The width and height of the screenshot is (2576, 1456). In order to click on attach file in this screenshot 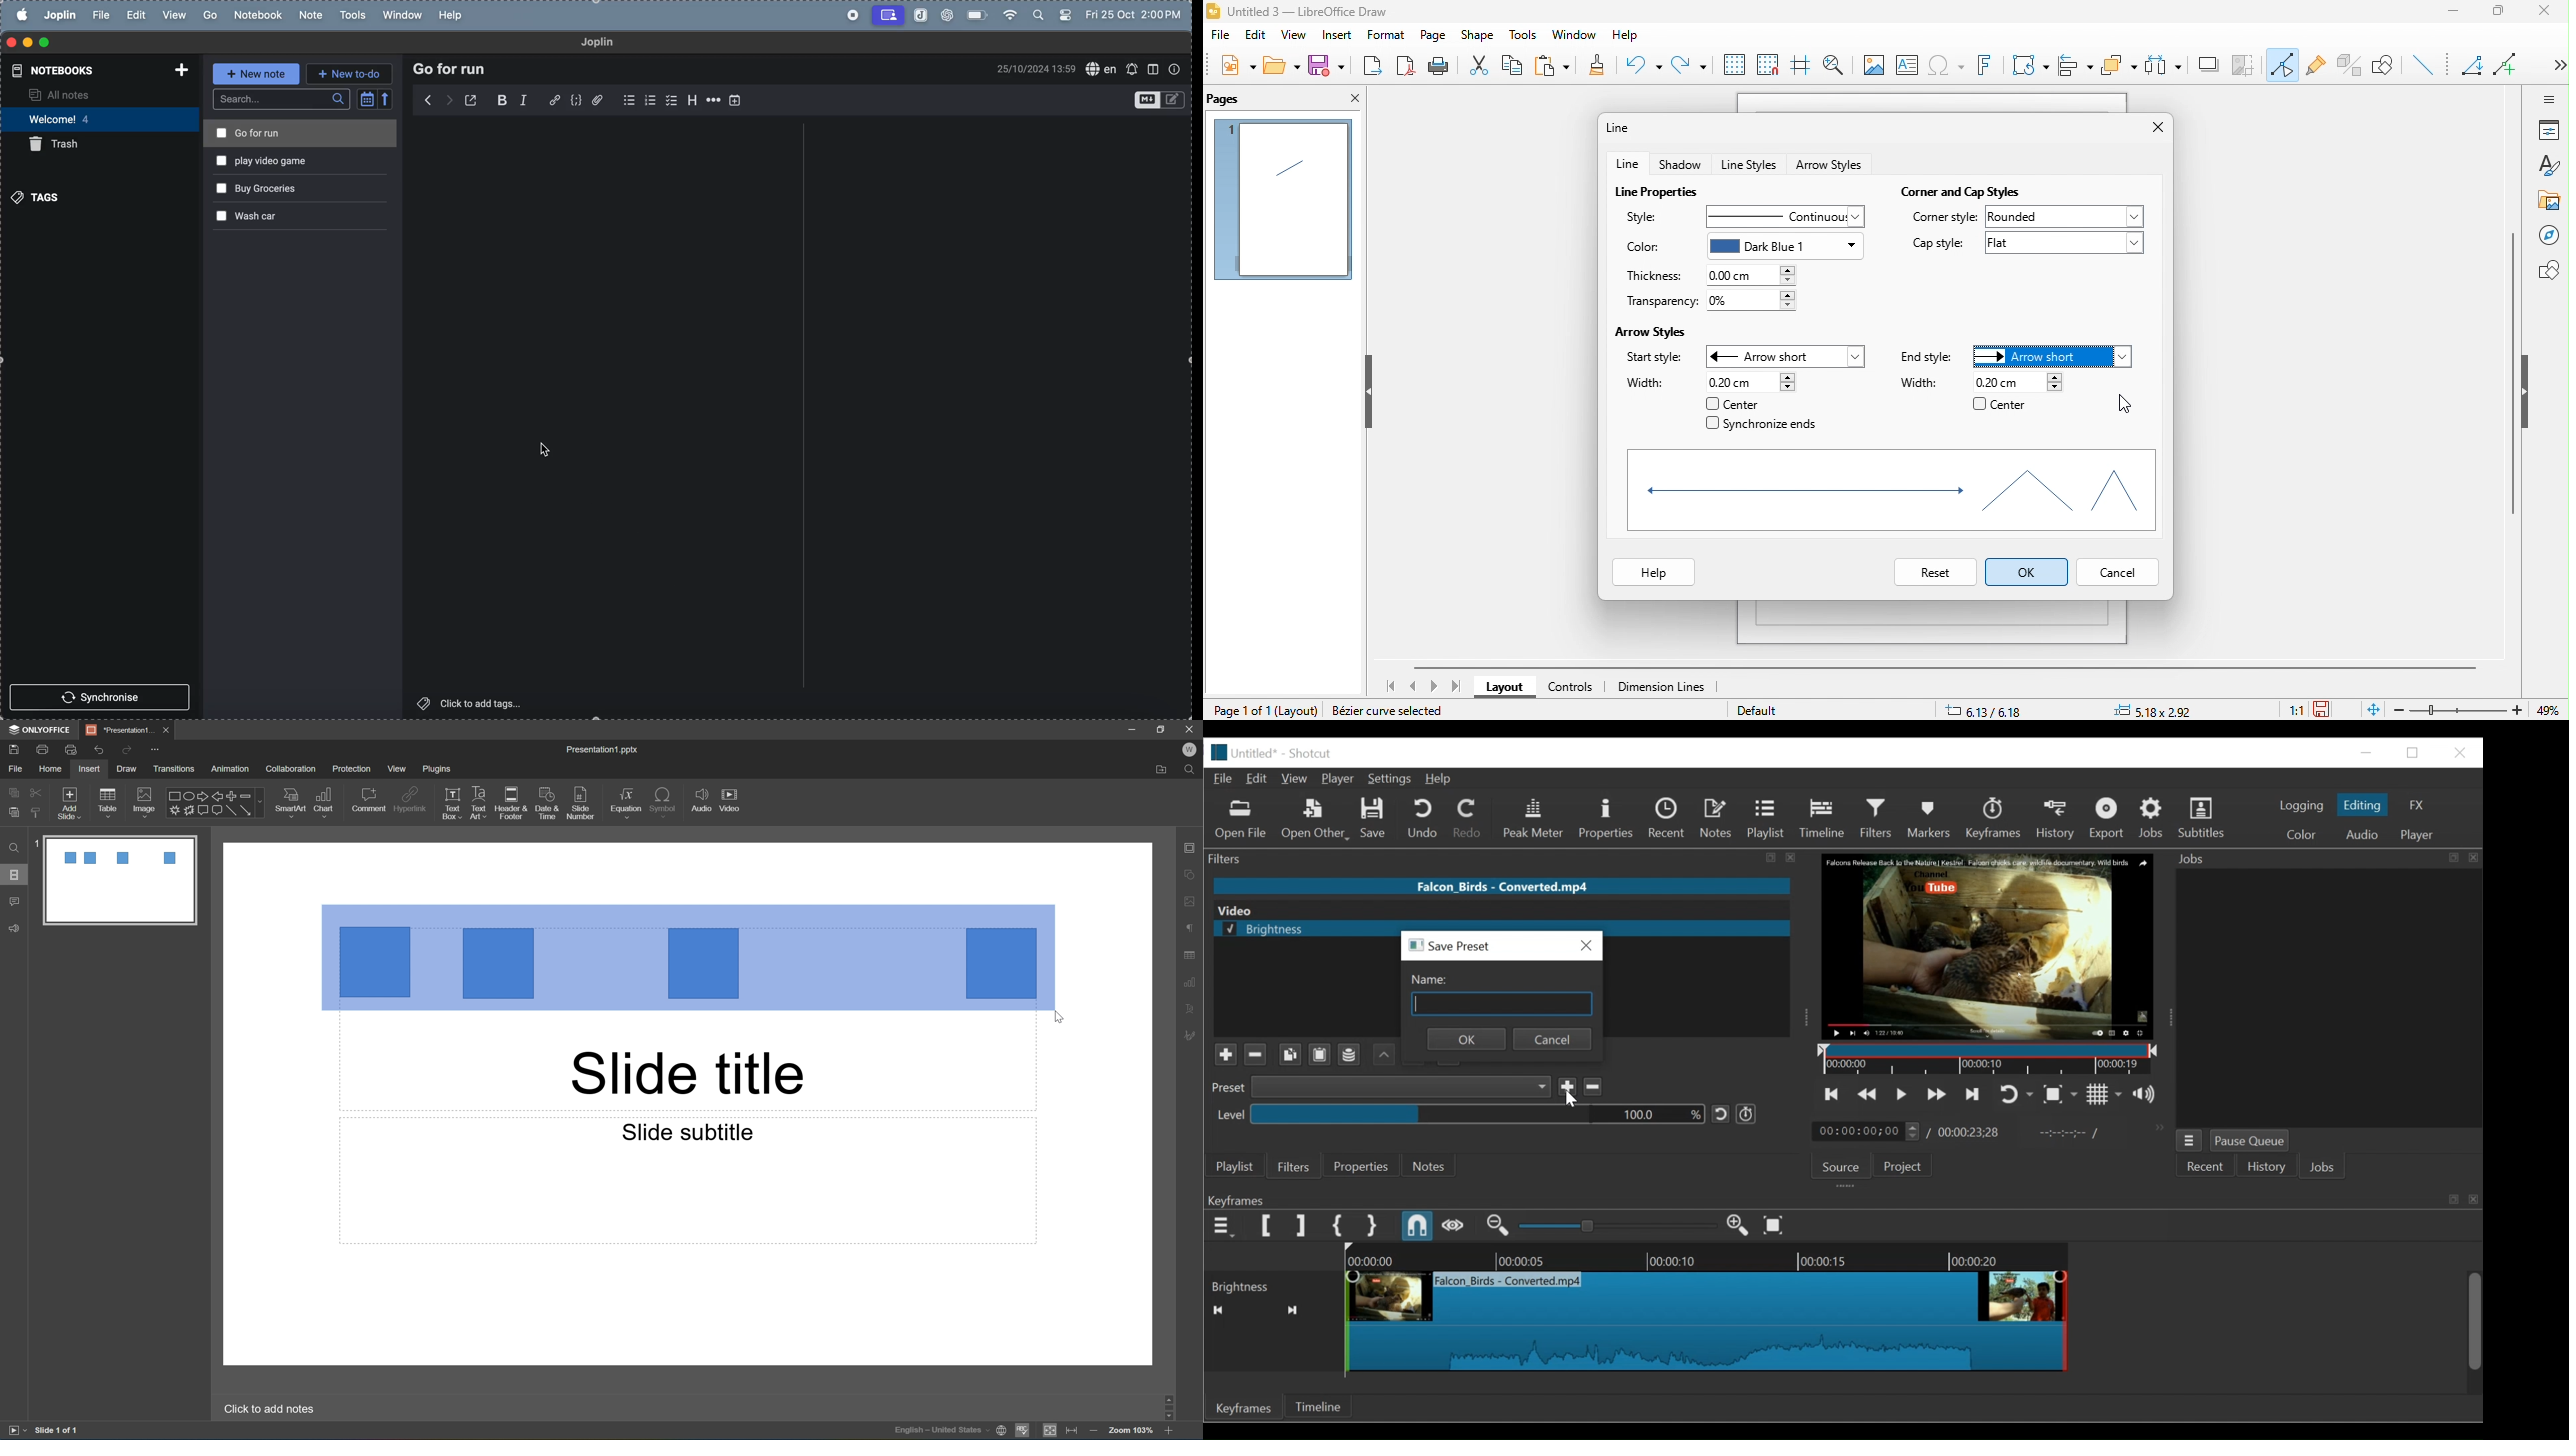, I will do `click(601, 100)`.